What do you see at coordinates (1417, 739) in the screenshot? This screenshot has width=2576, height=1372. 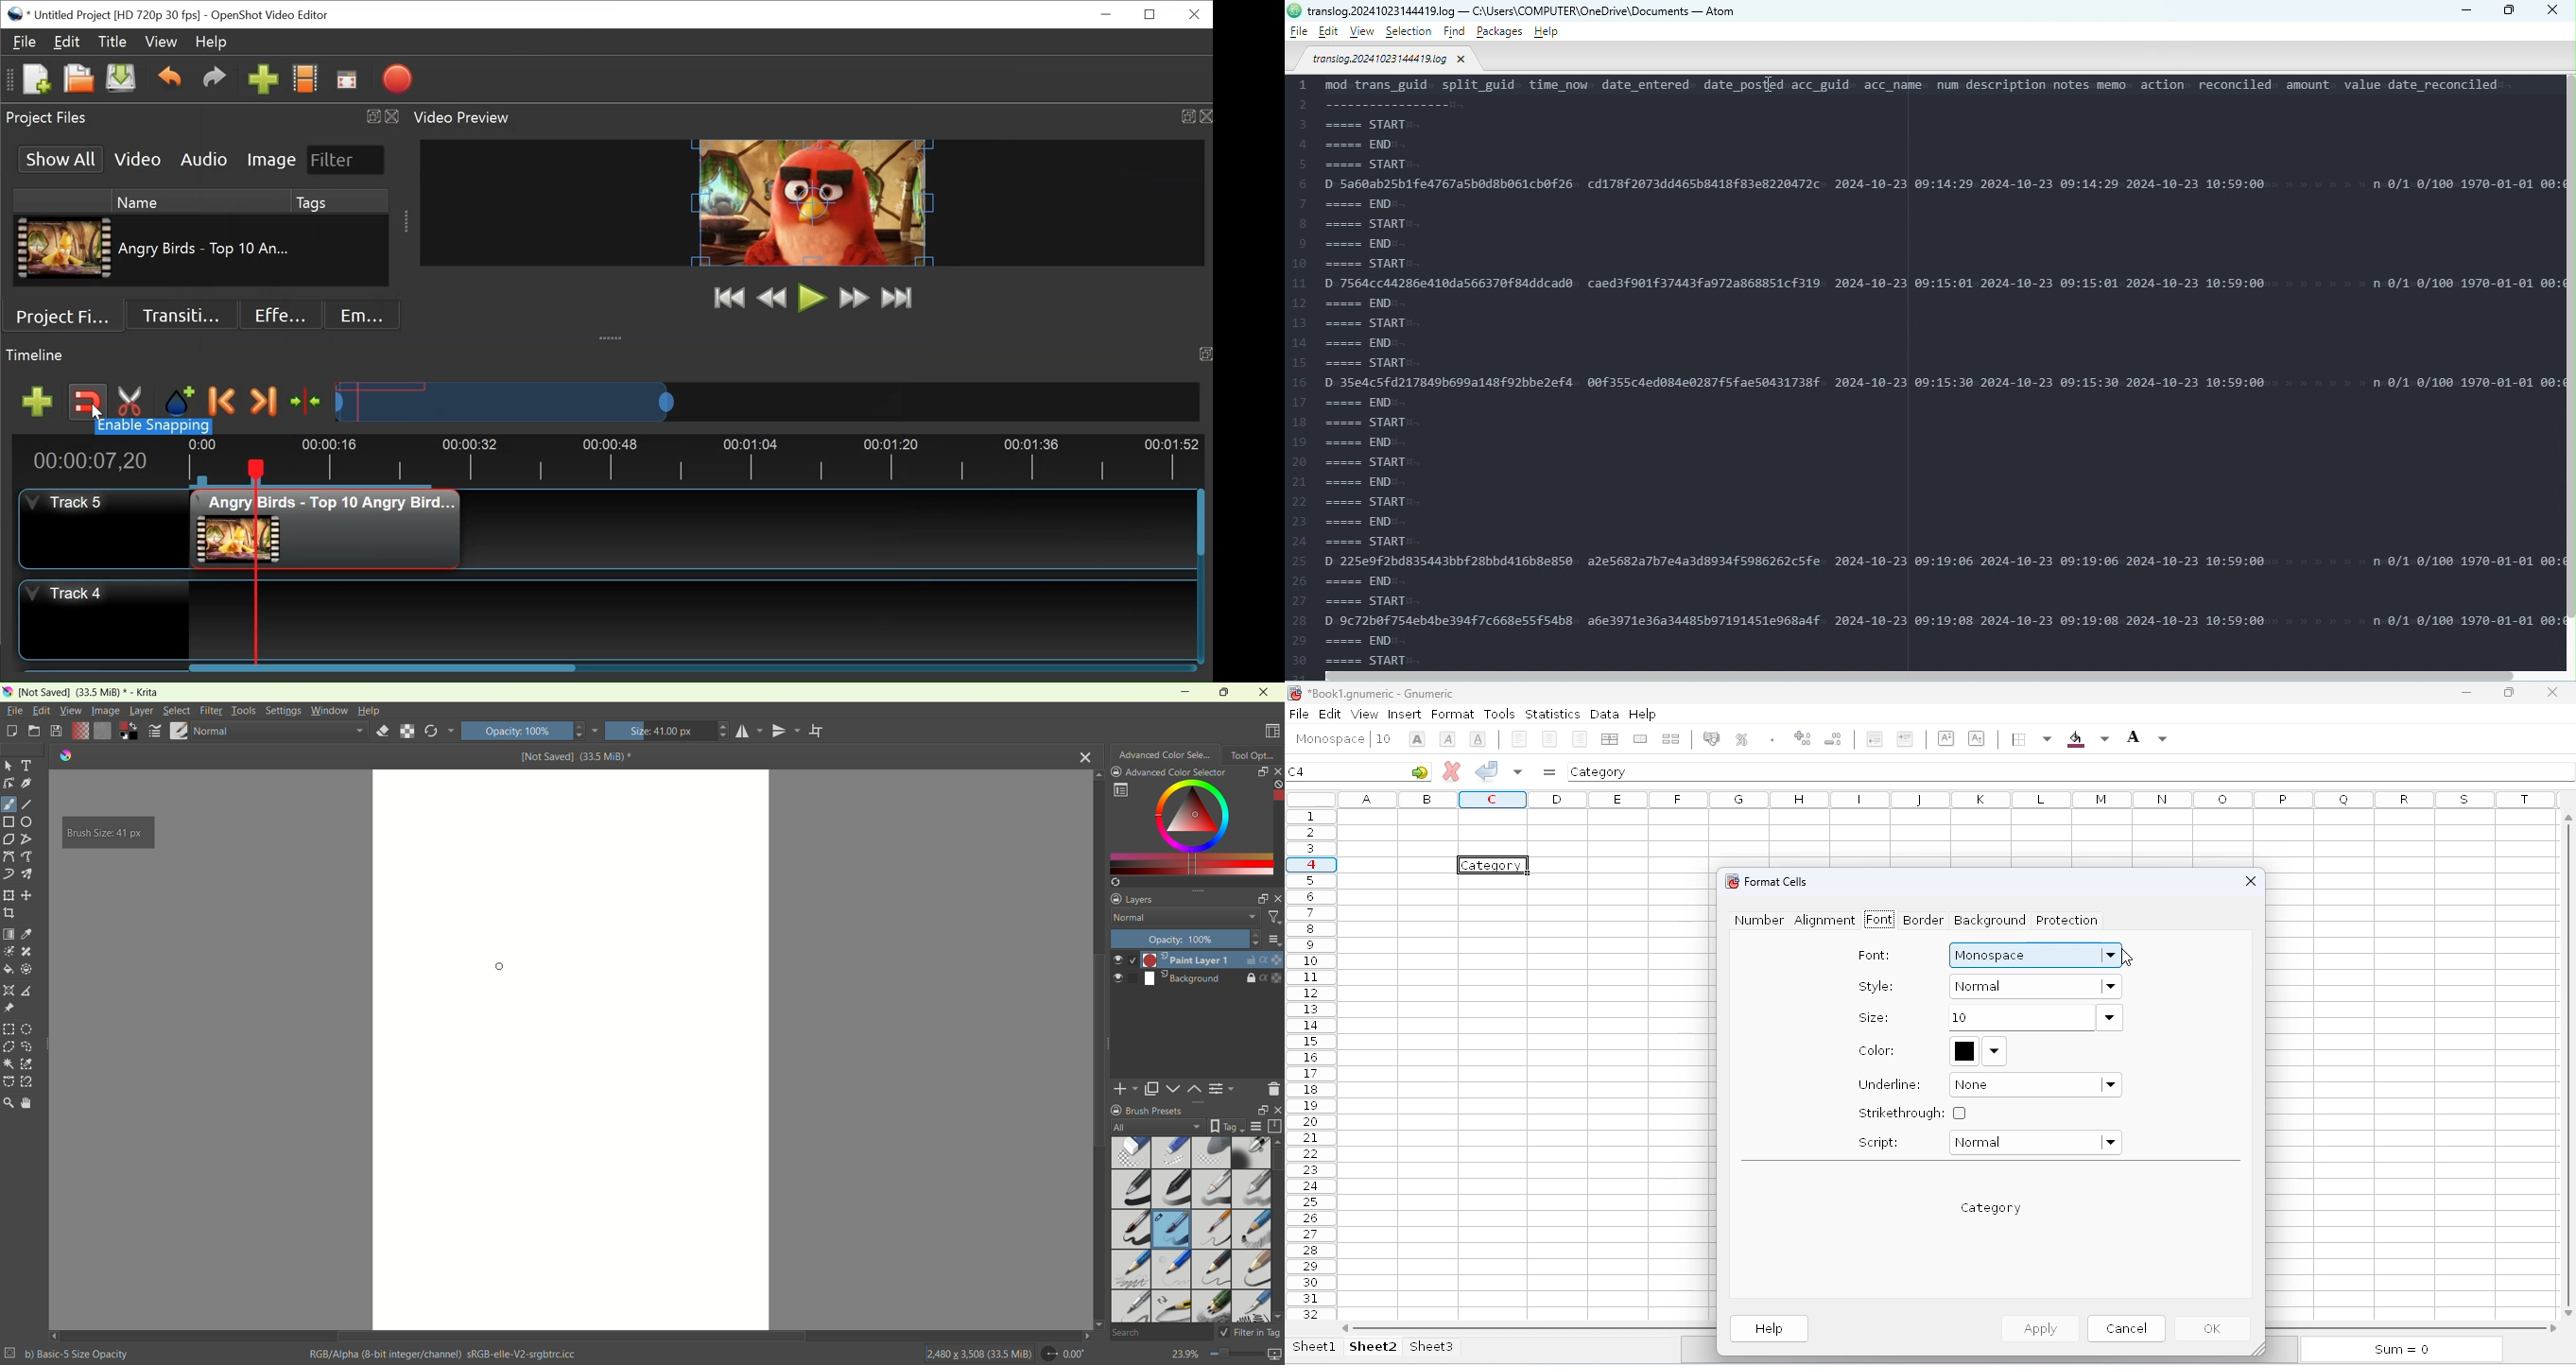 I see `bold` at bounding box center [1417, 739].